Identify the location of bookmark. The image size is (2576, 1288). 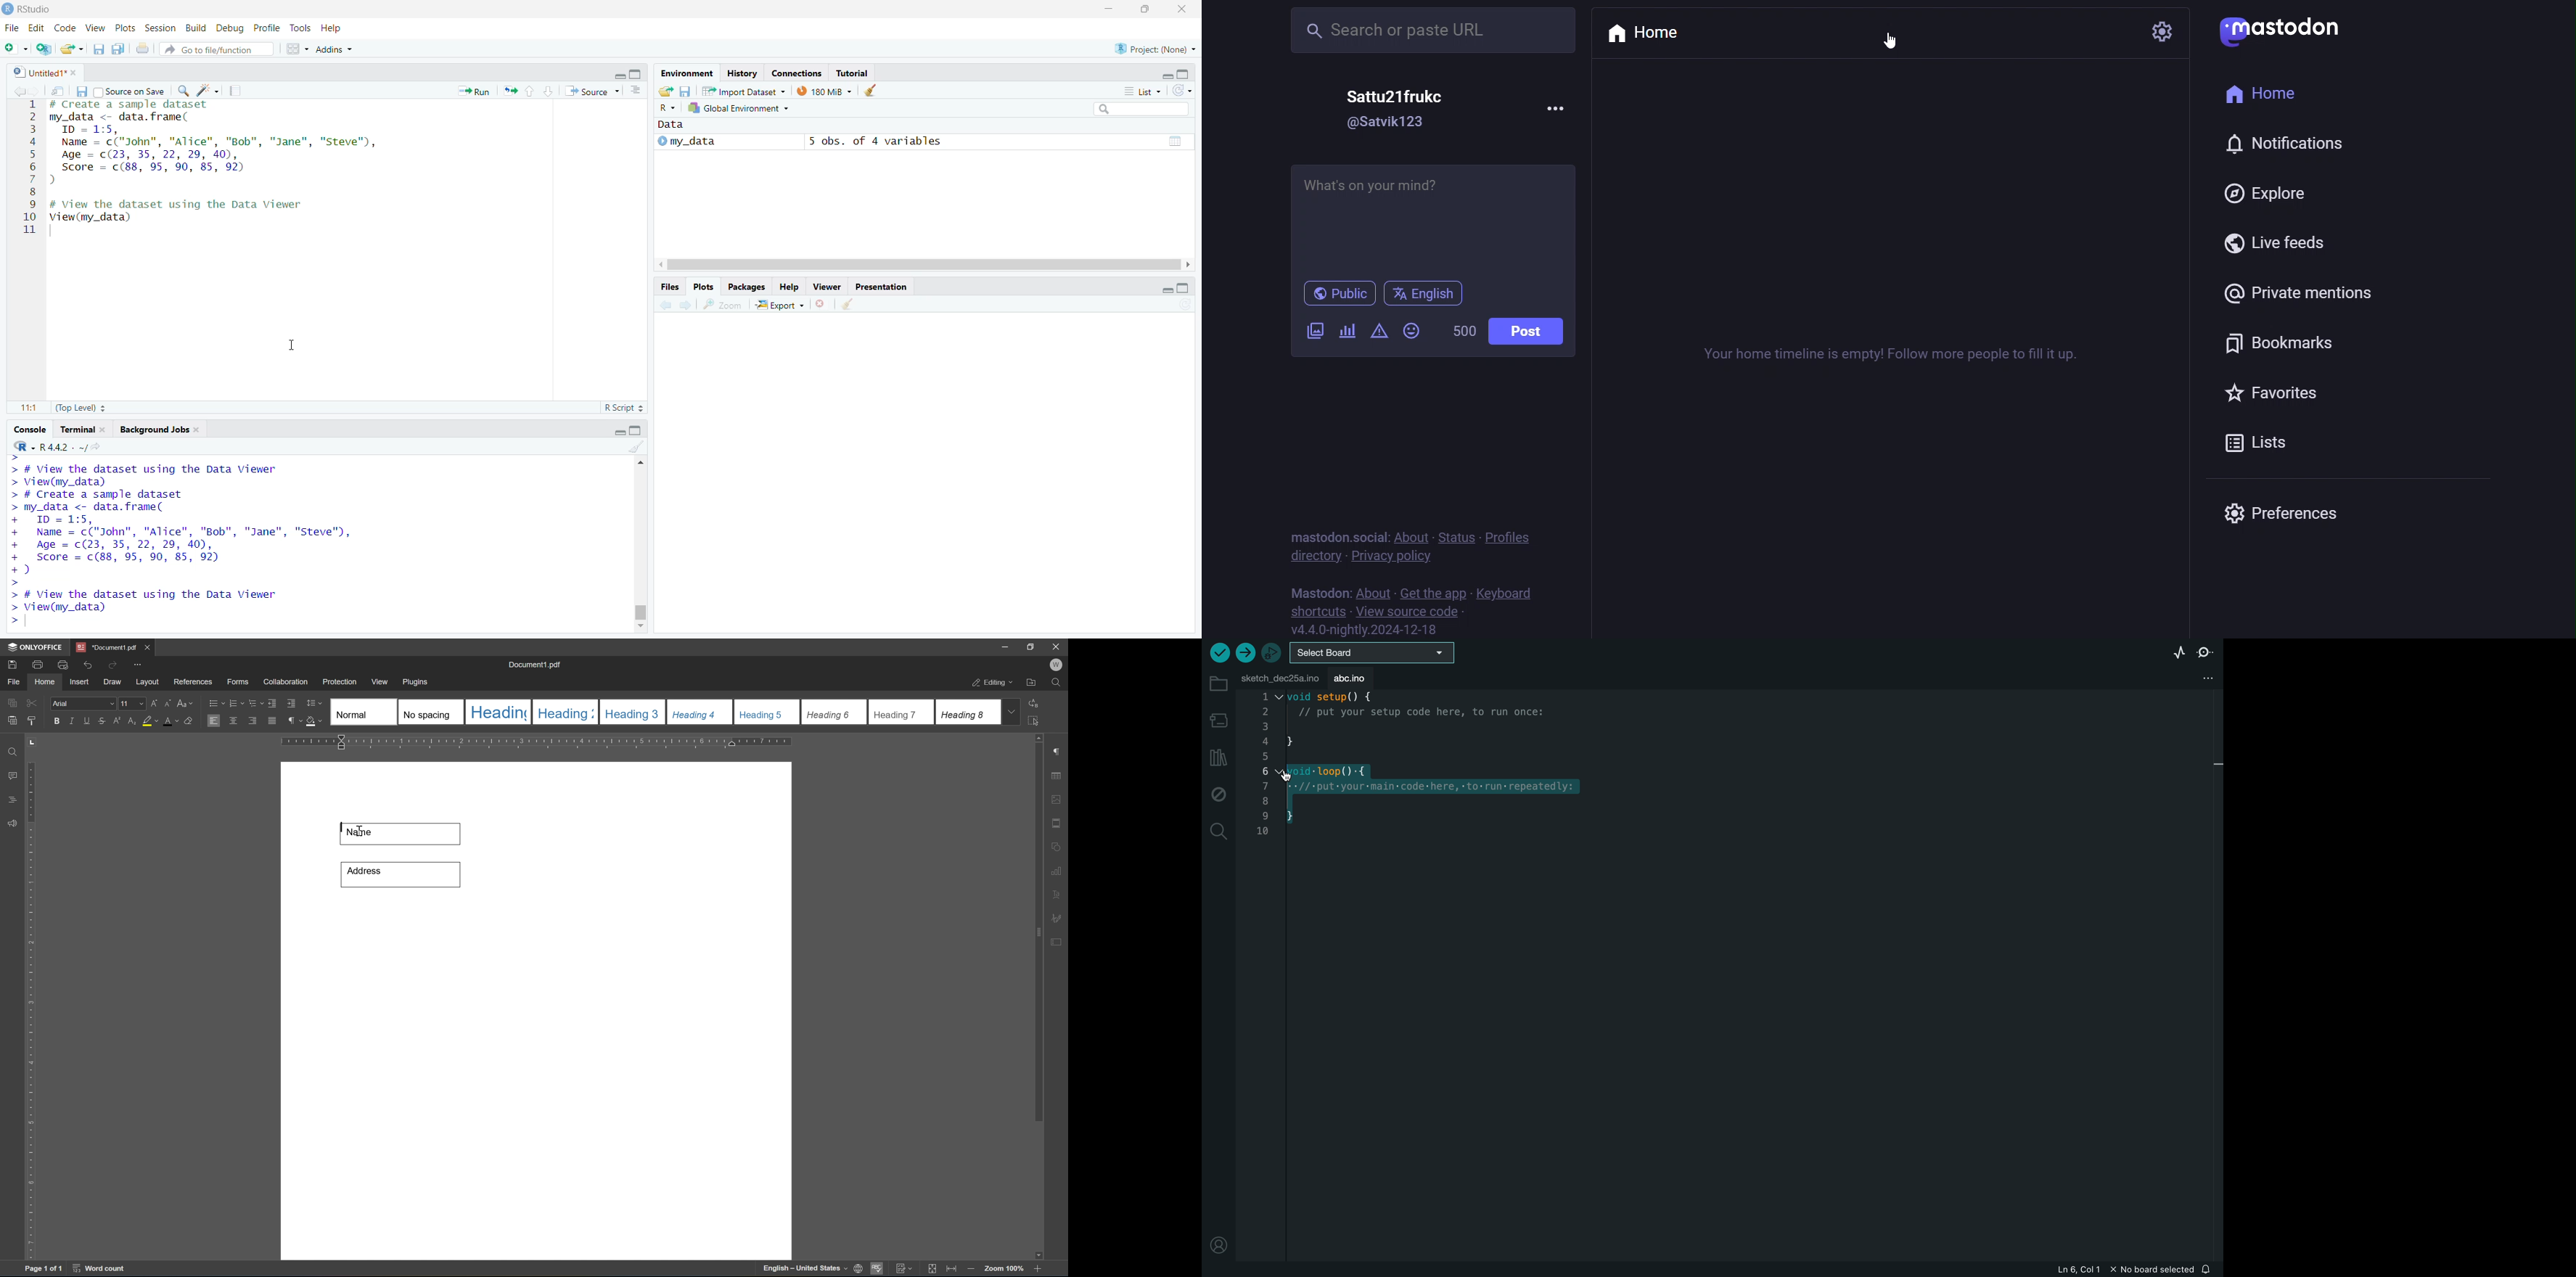
(2274, 340).